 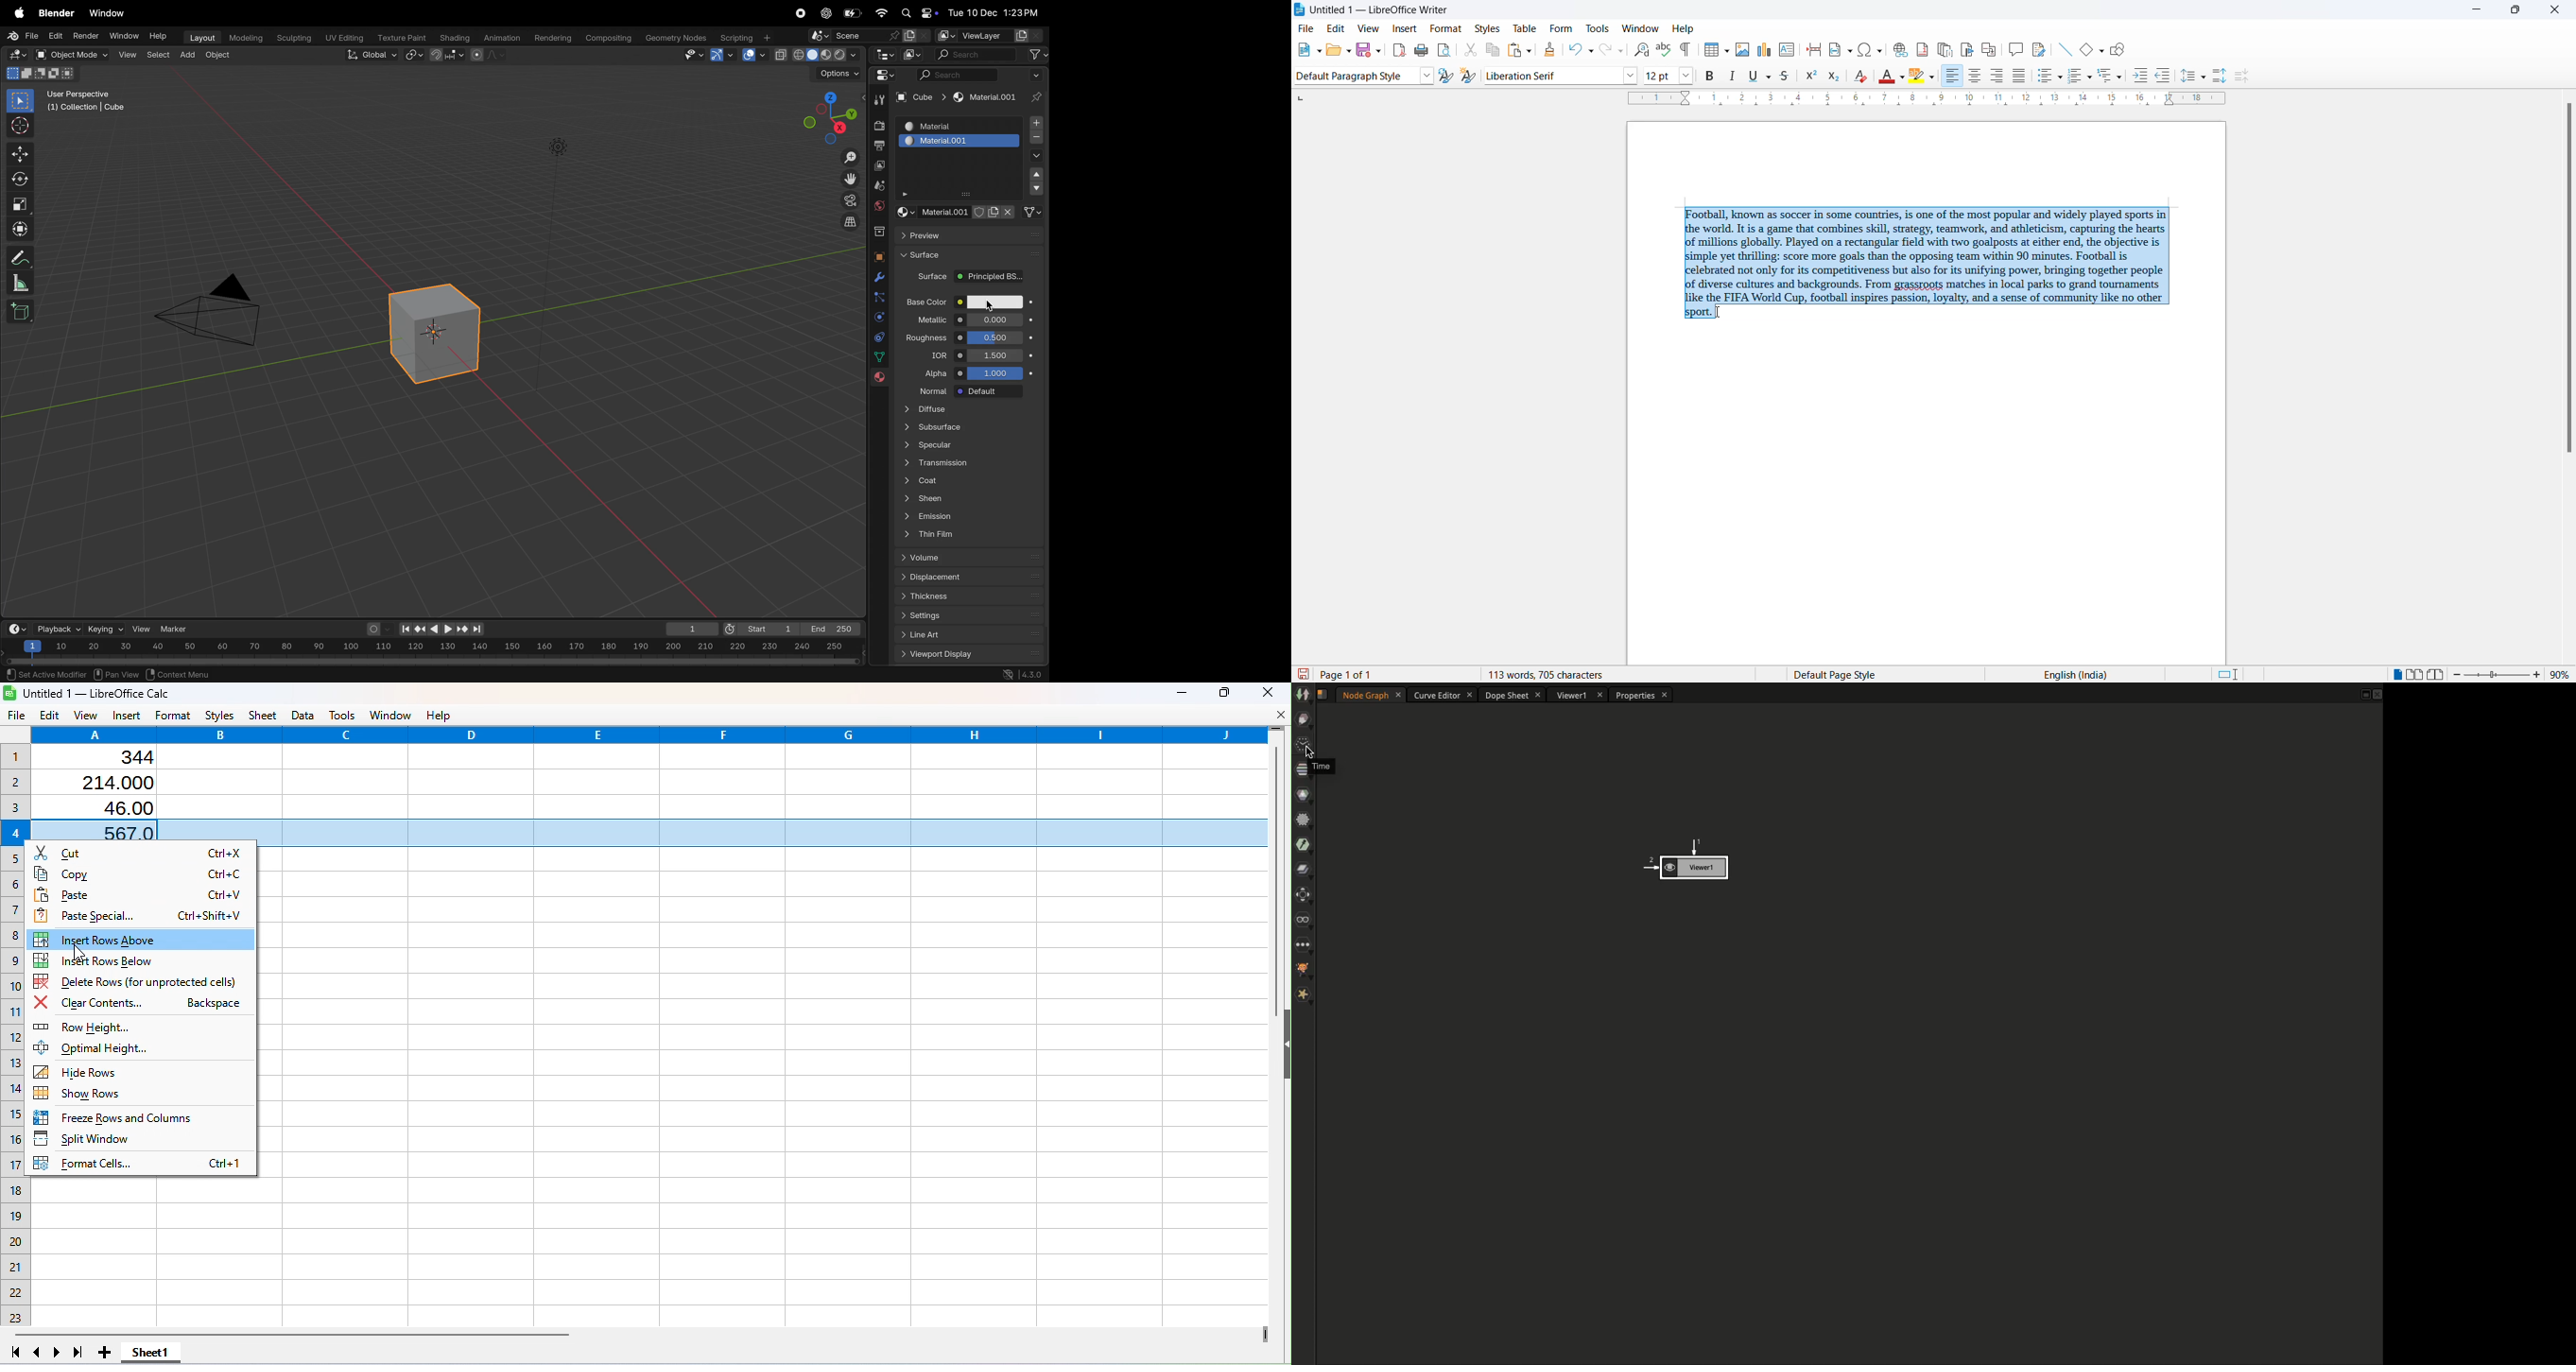 I want to click on italic, so click(x=1732, y=74).